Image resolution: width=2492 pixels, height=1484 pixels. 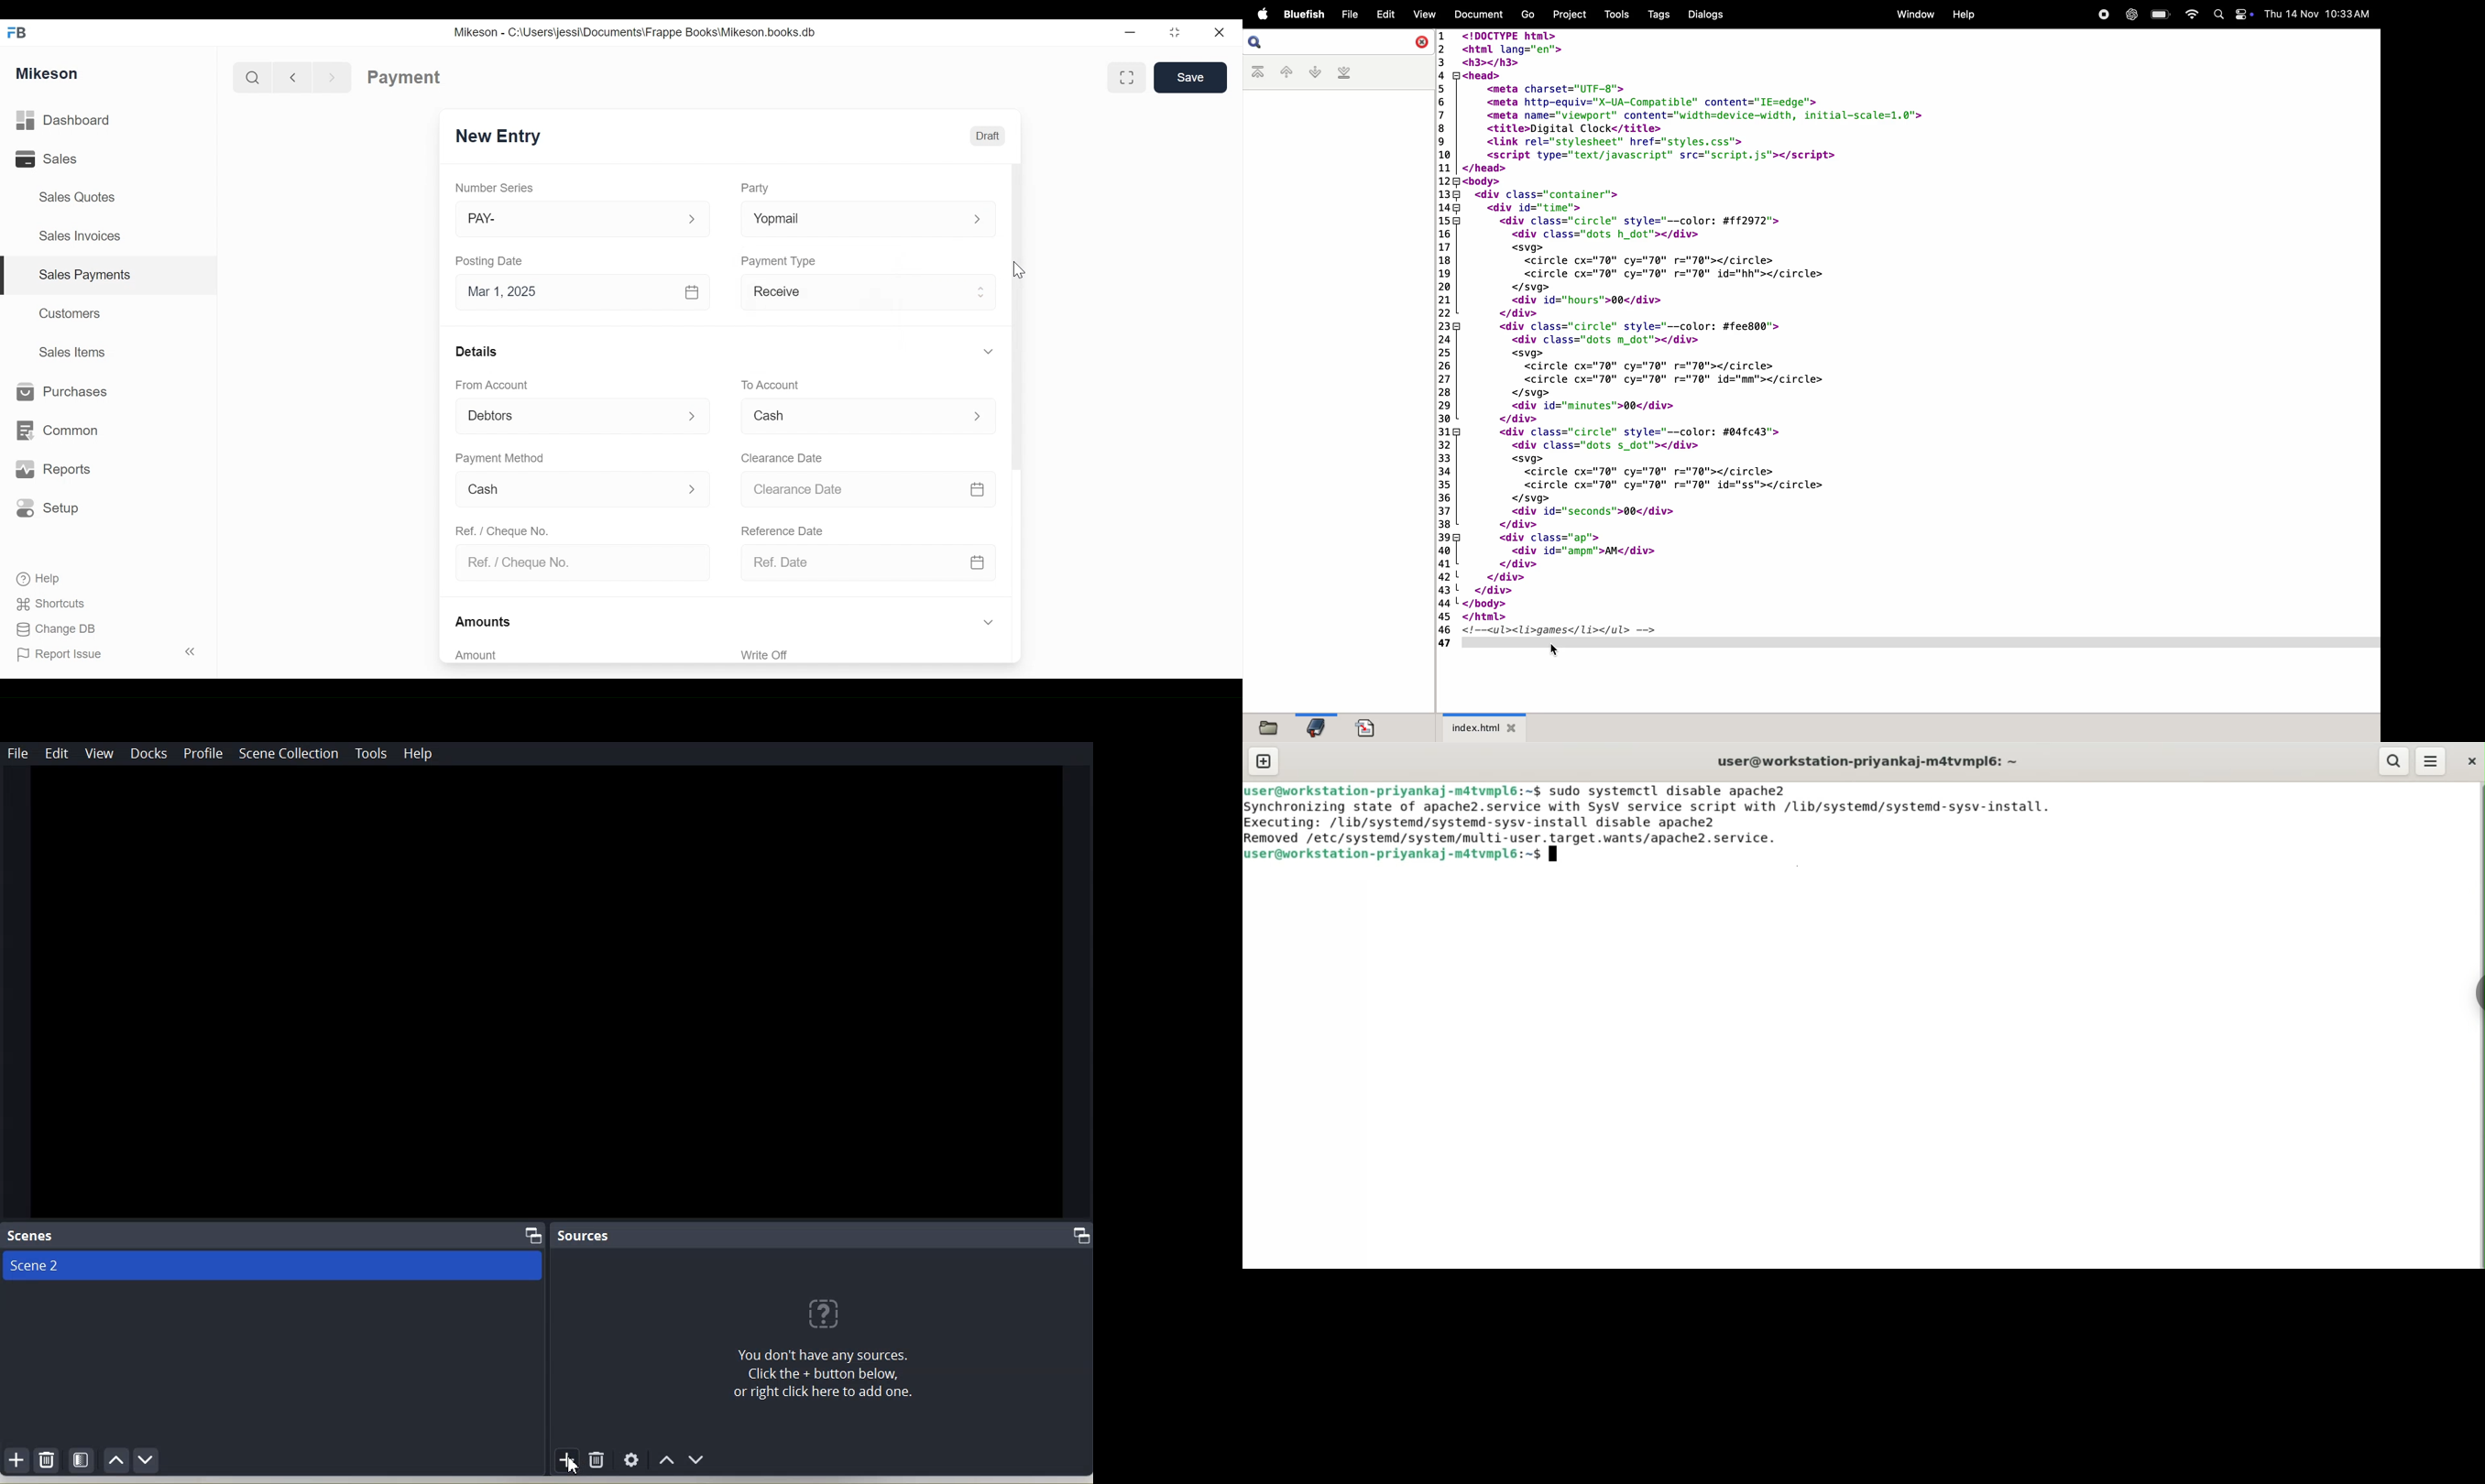 I want to click on scenes, so click(x=32, y=1236).